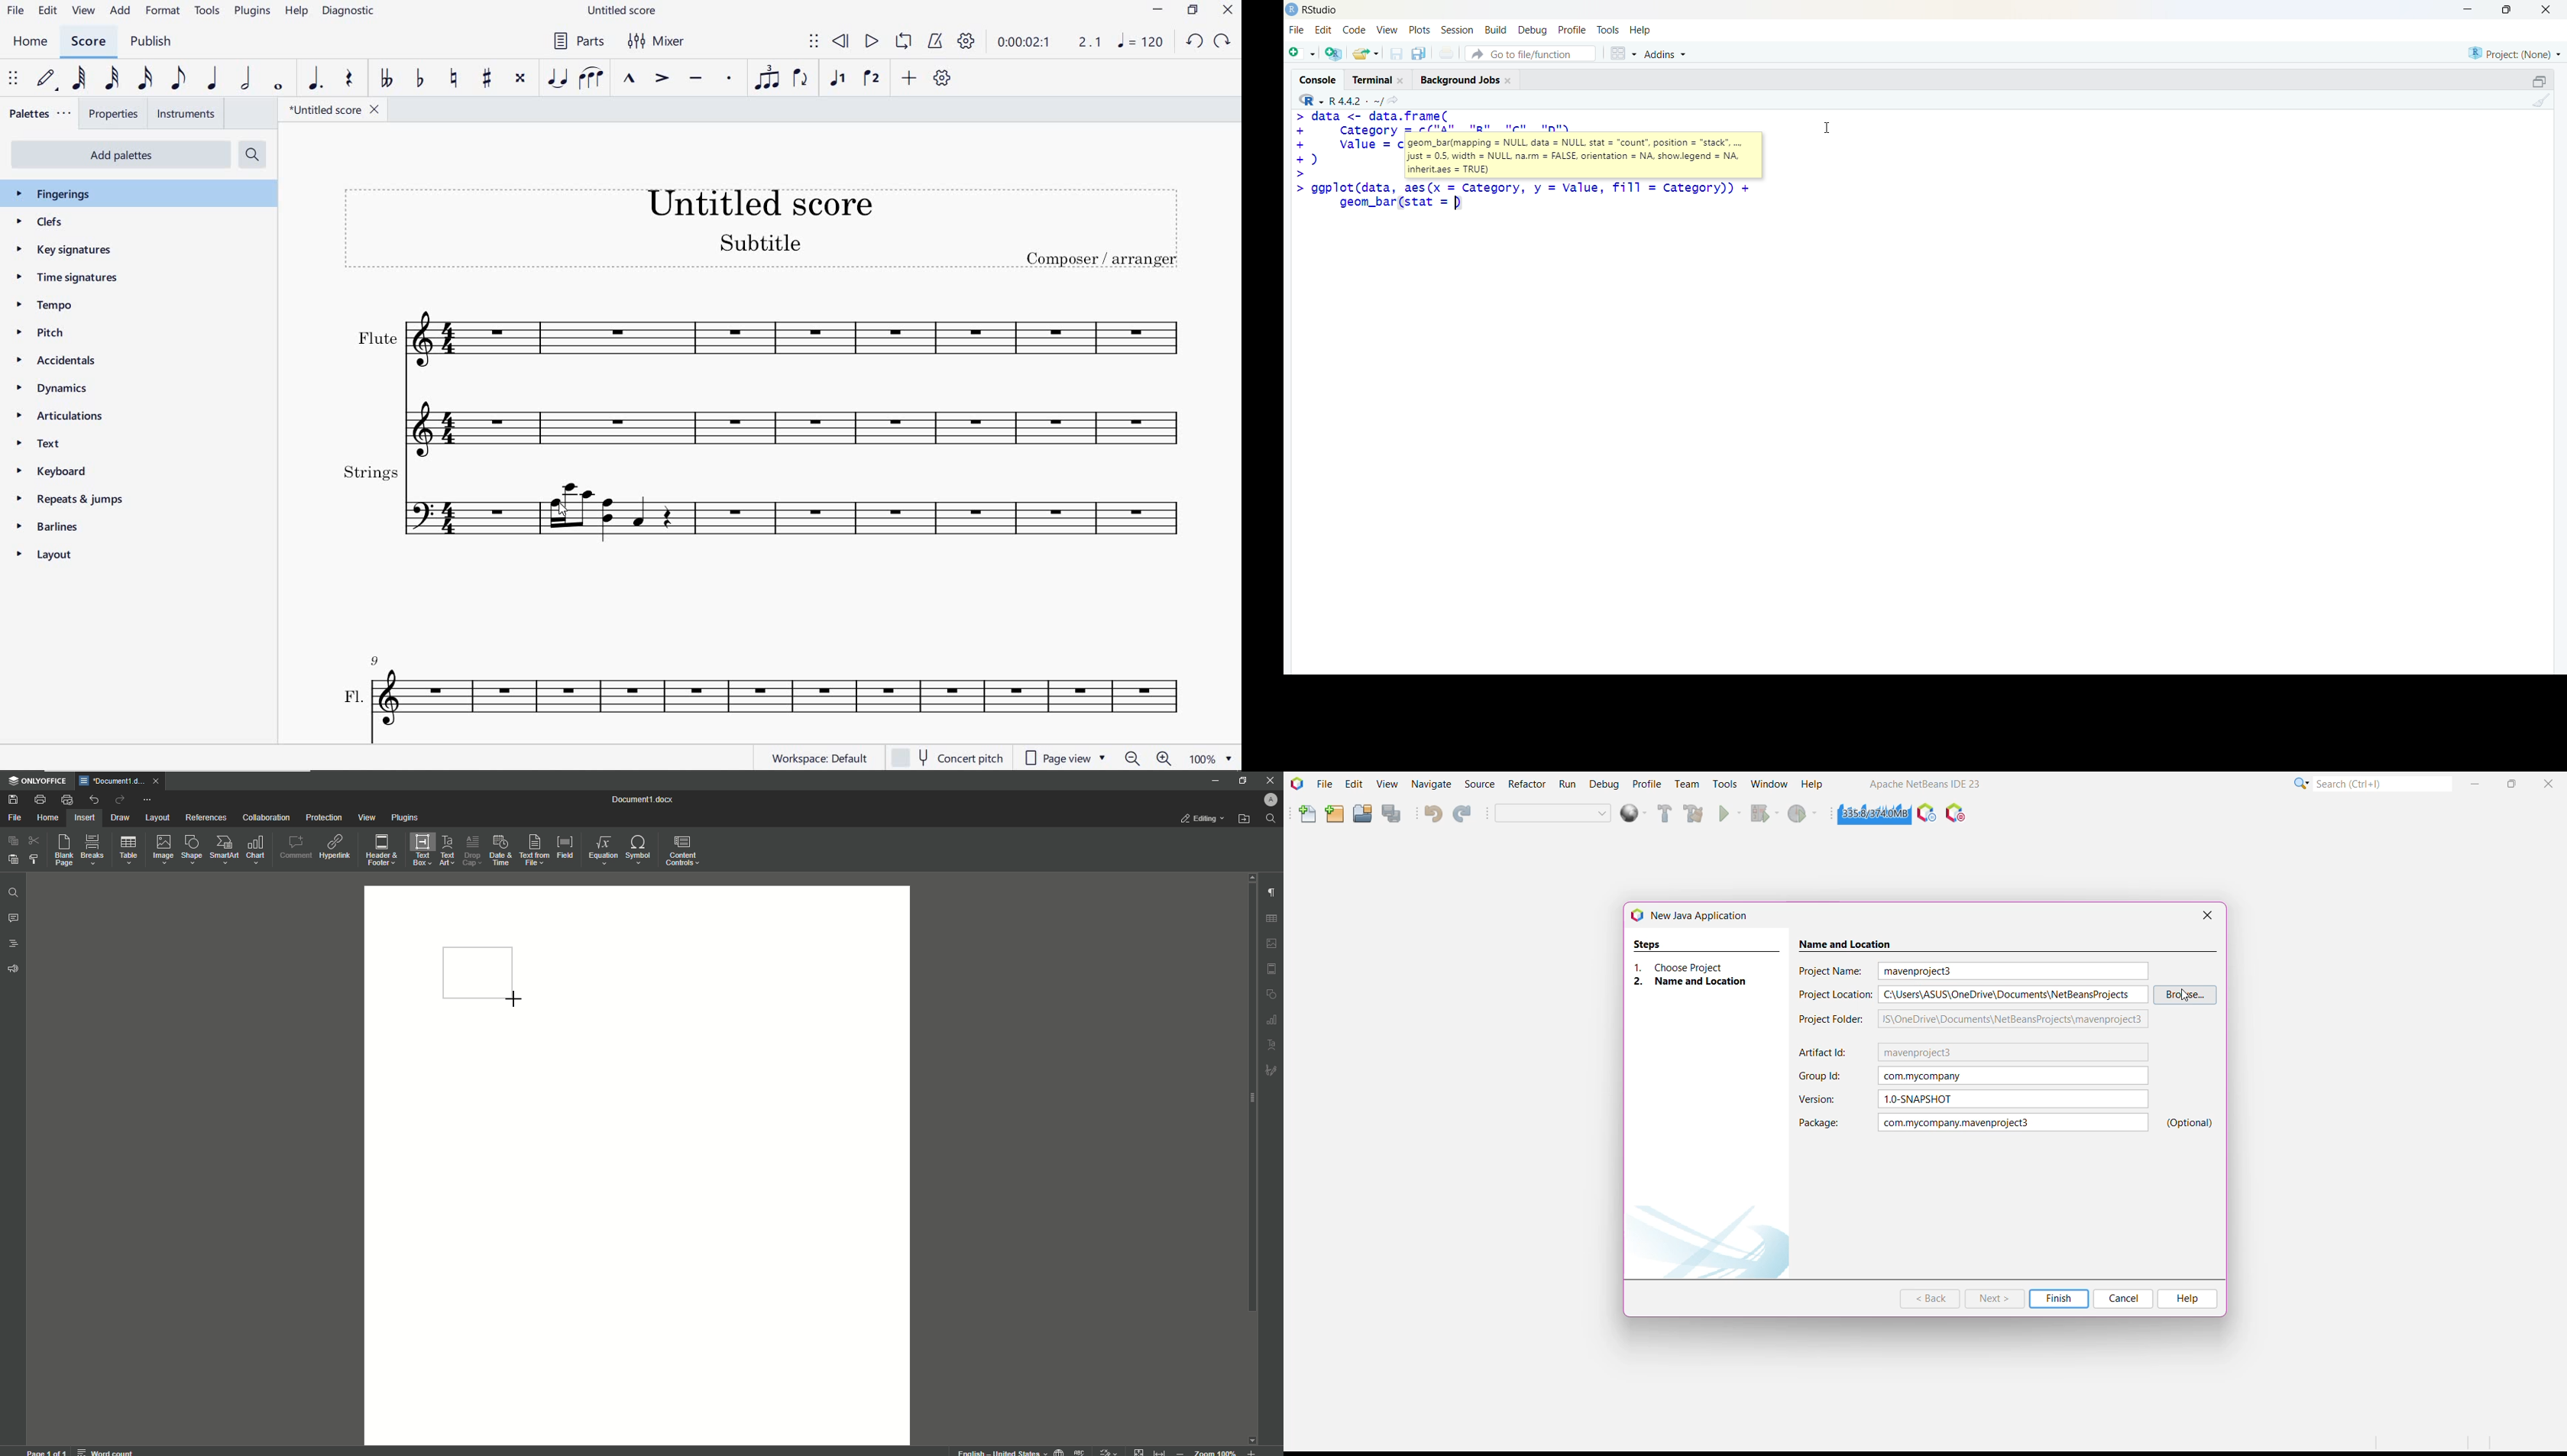 This screenshot has height=1456, width=2576. What do you see at coordinates (841, 40) in the screenshot?
I see `rewind` at bounding box center [841, 40].